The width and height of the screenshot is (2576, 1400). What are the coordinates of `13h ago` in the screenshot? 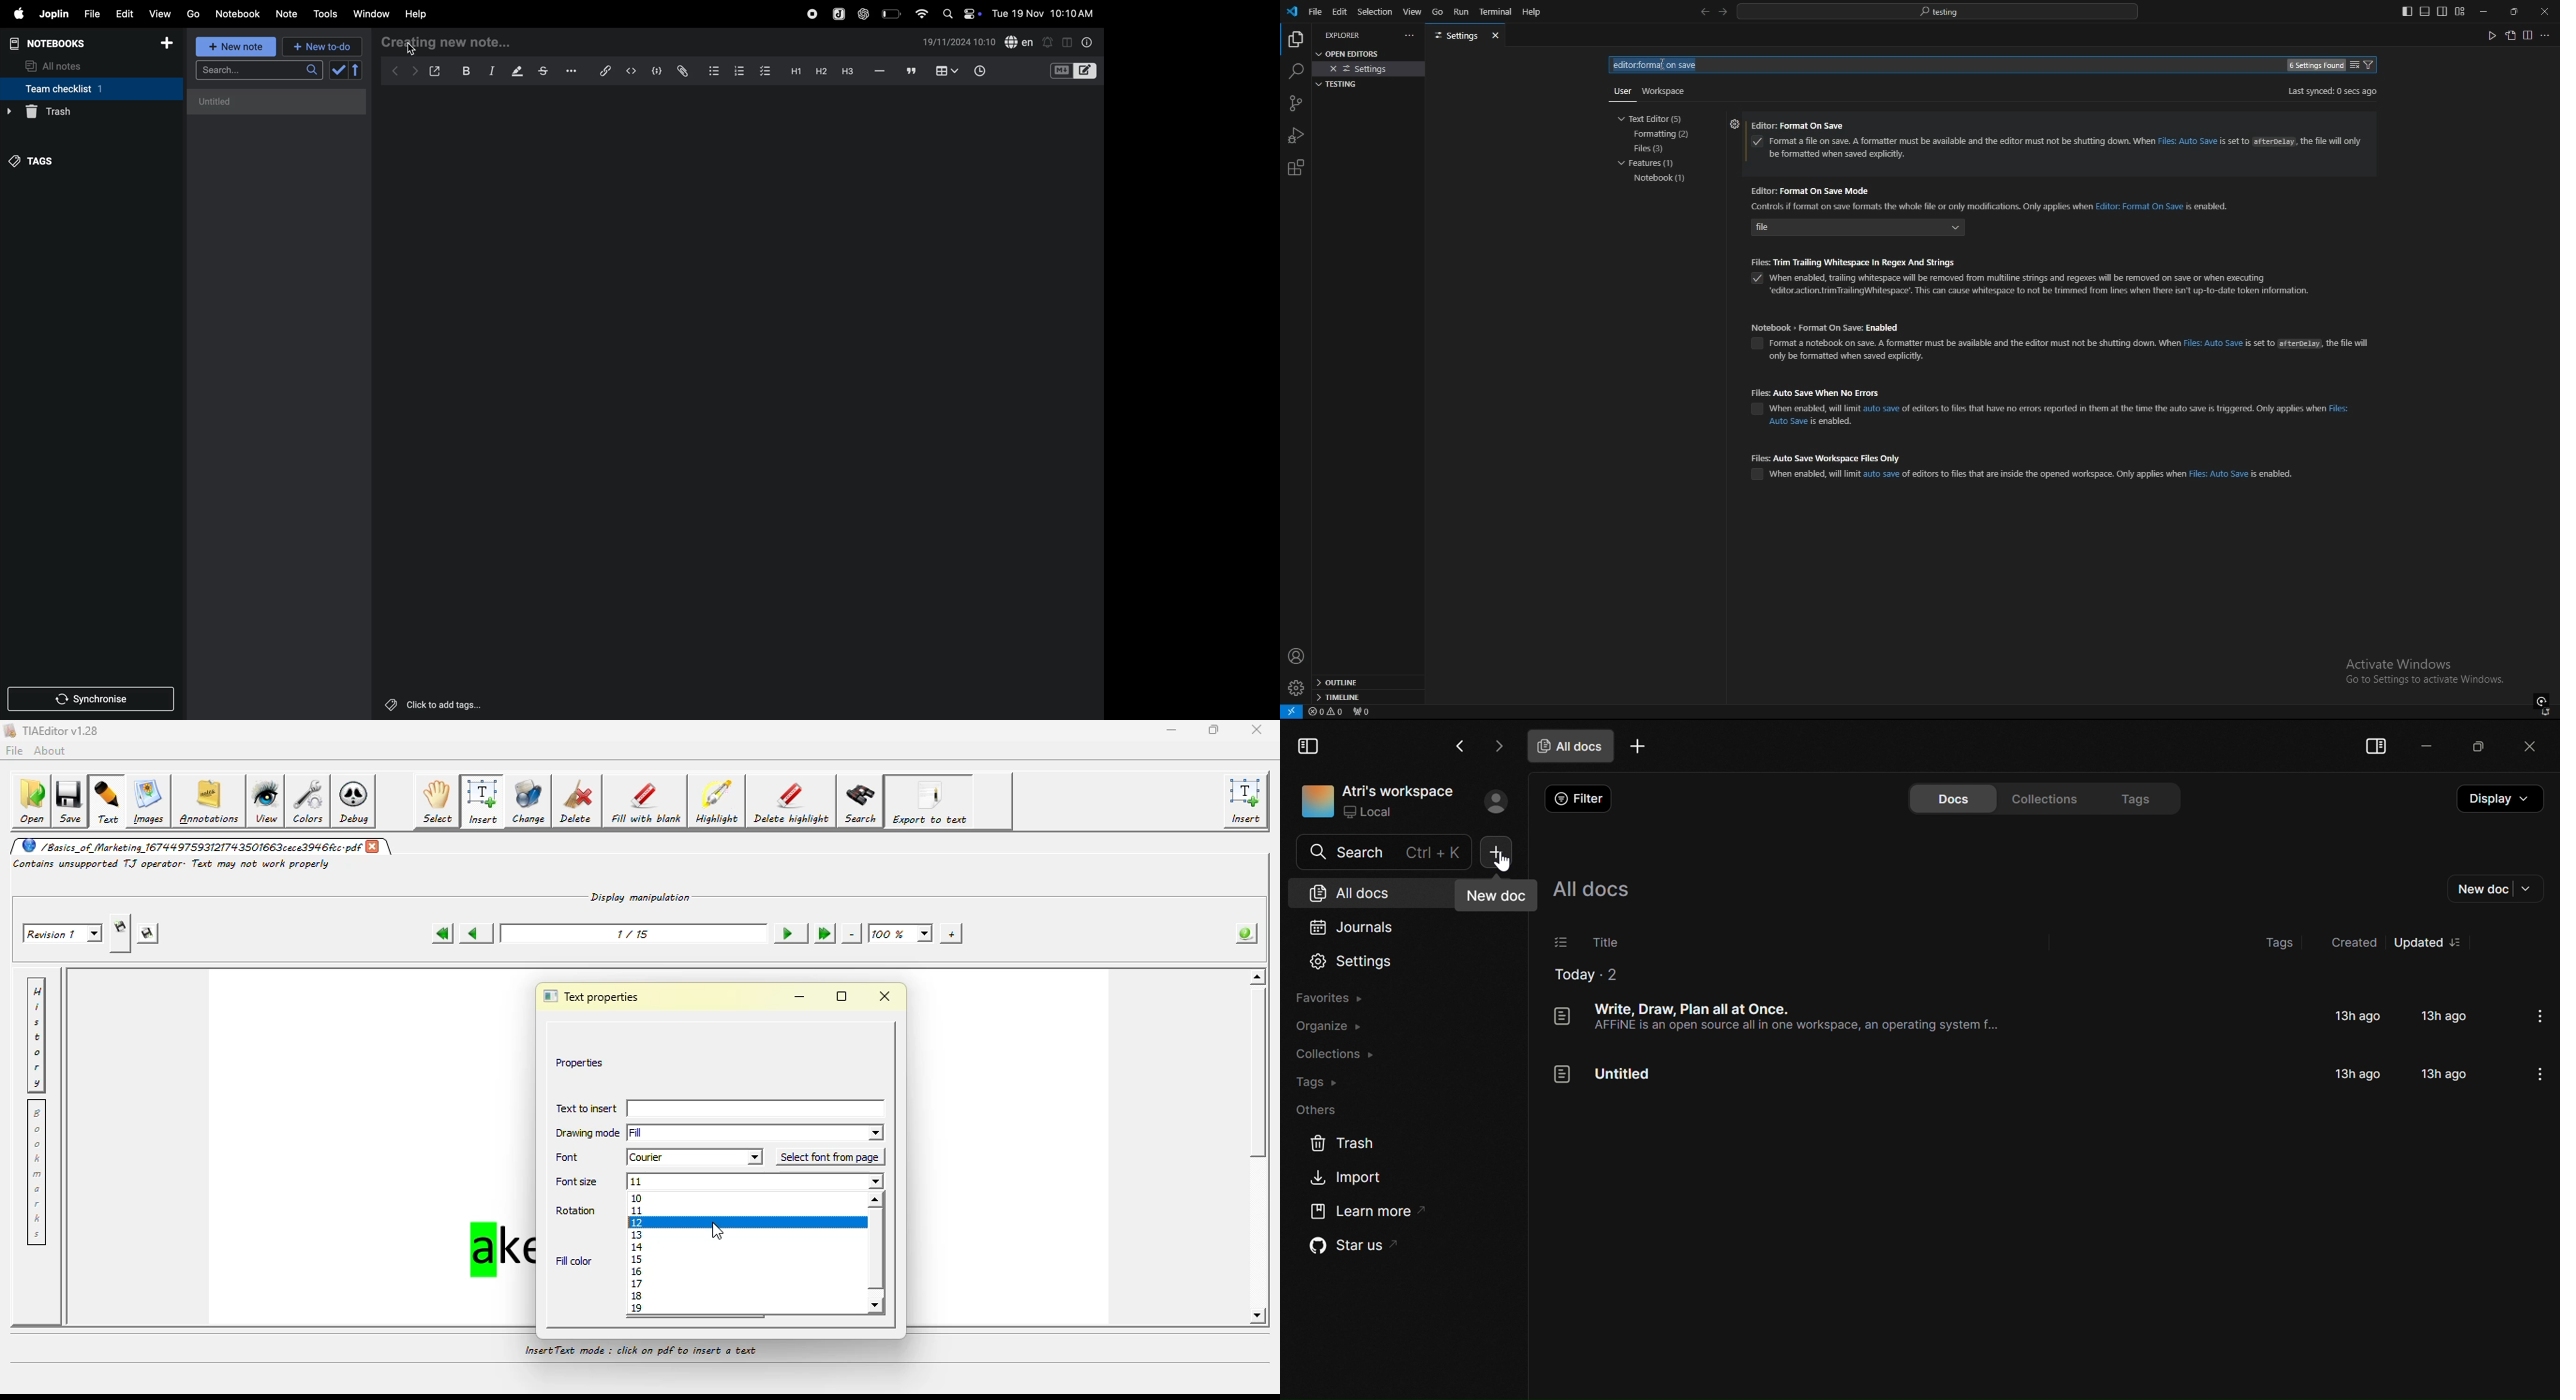 It's located at (2447, 1015).